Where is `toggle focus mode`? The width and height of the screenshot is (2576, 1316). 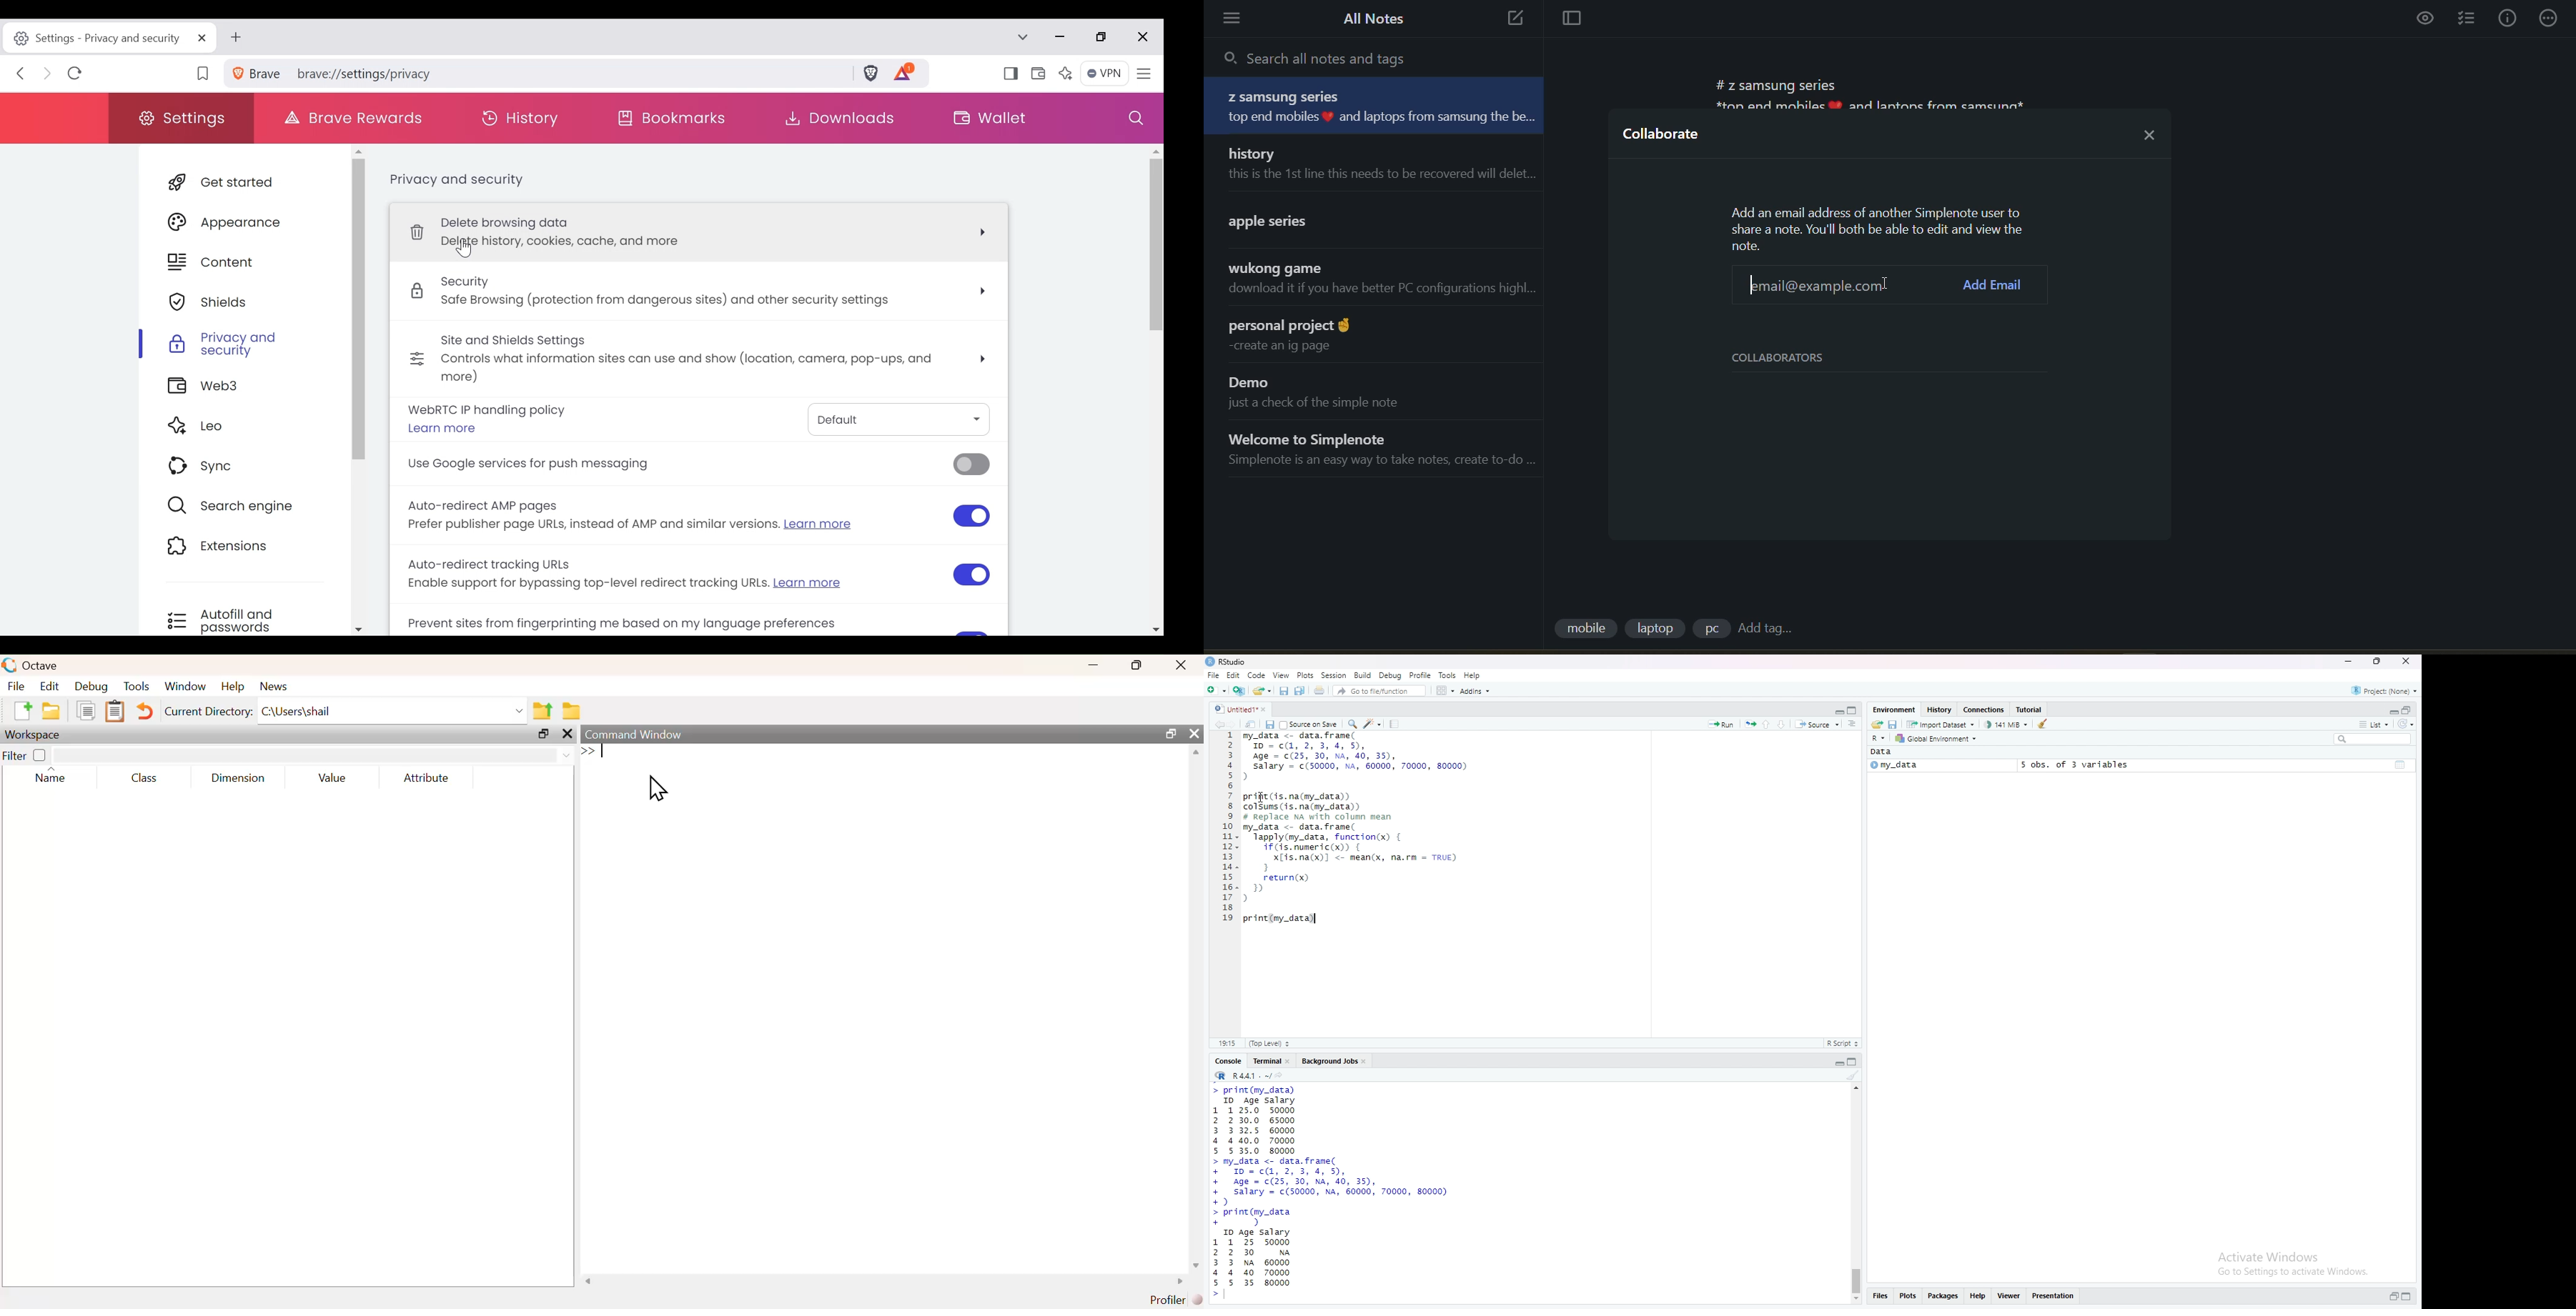 toggle focus mode is located at coordinates (1566, 20).